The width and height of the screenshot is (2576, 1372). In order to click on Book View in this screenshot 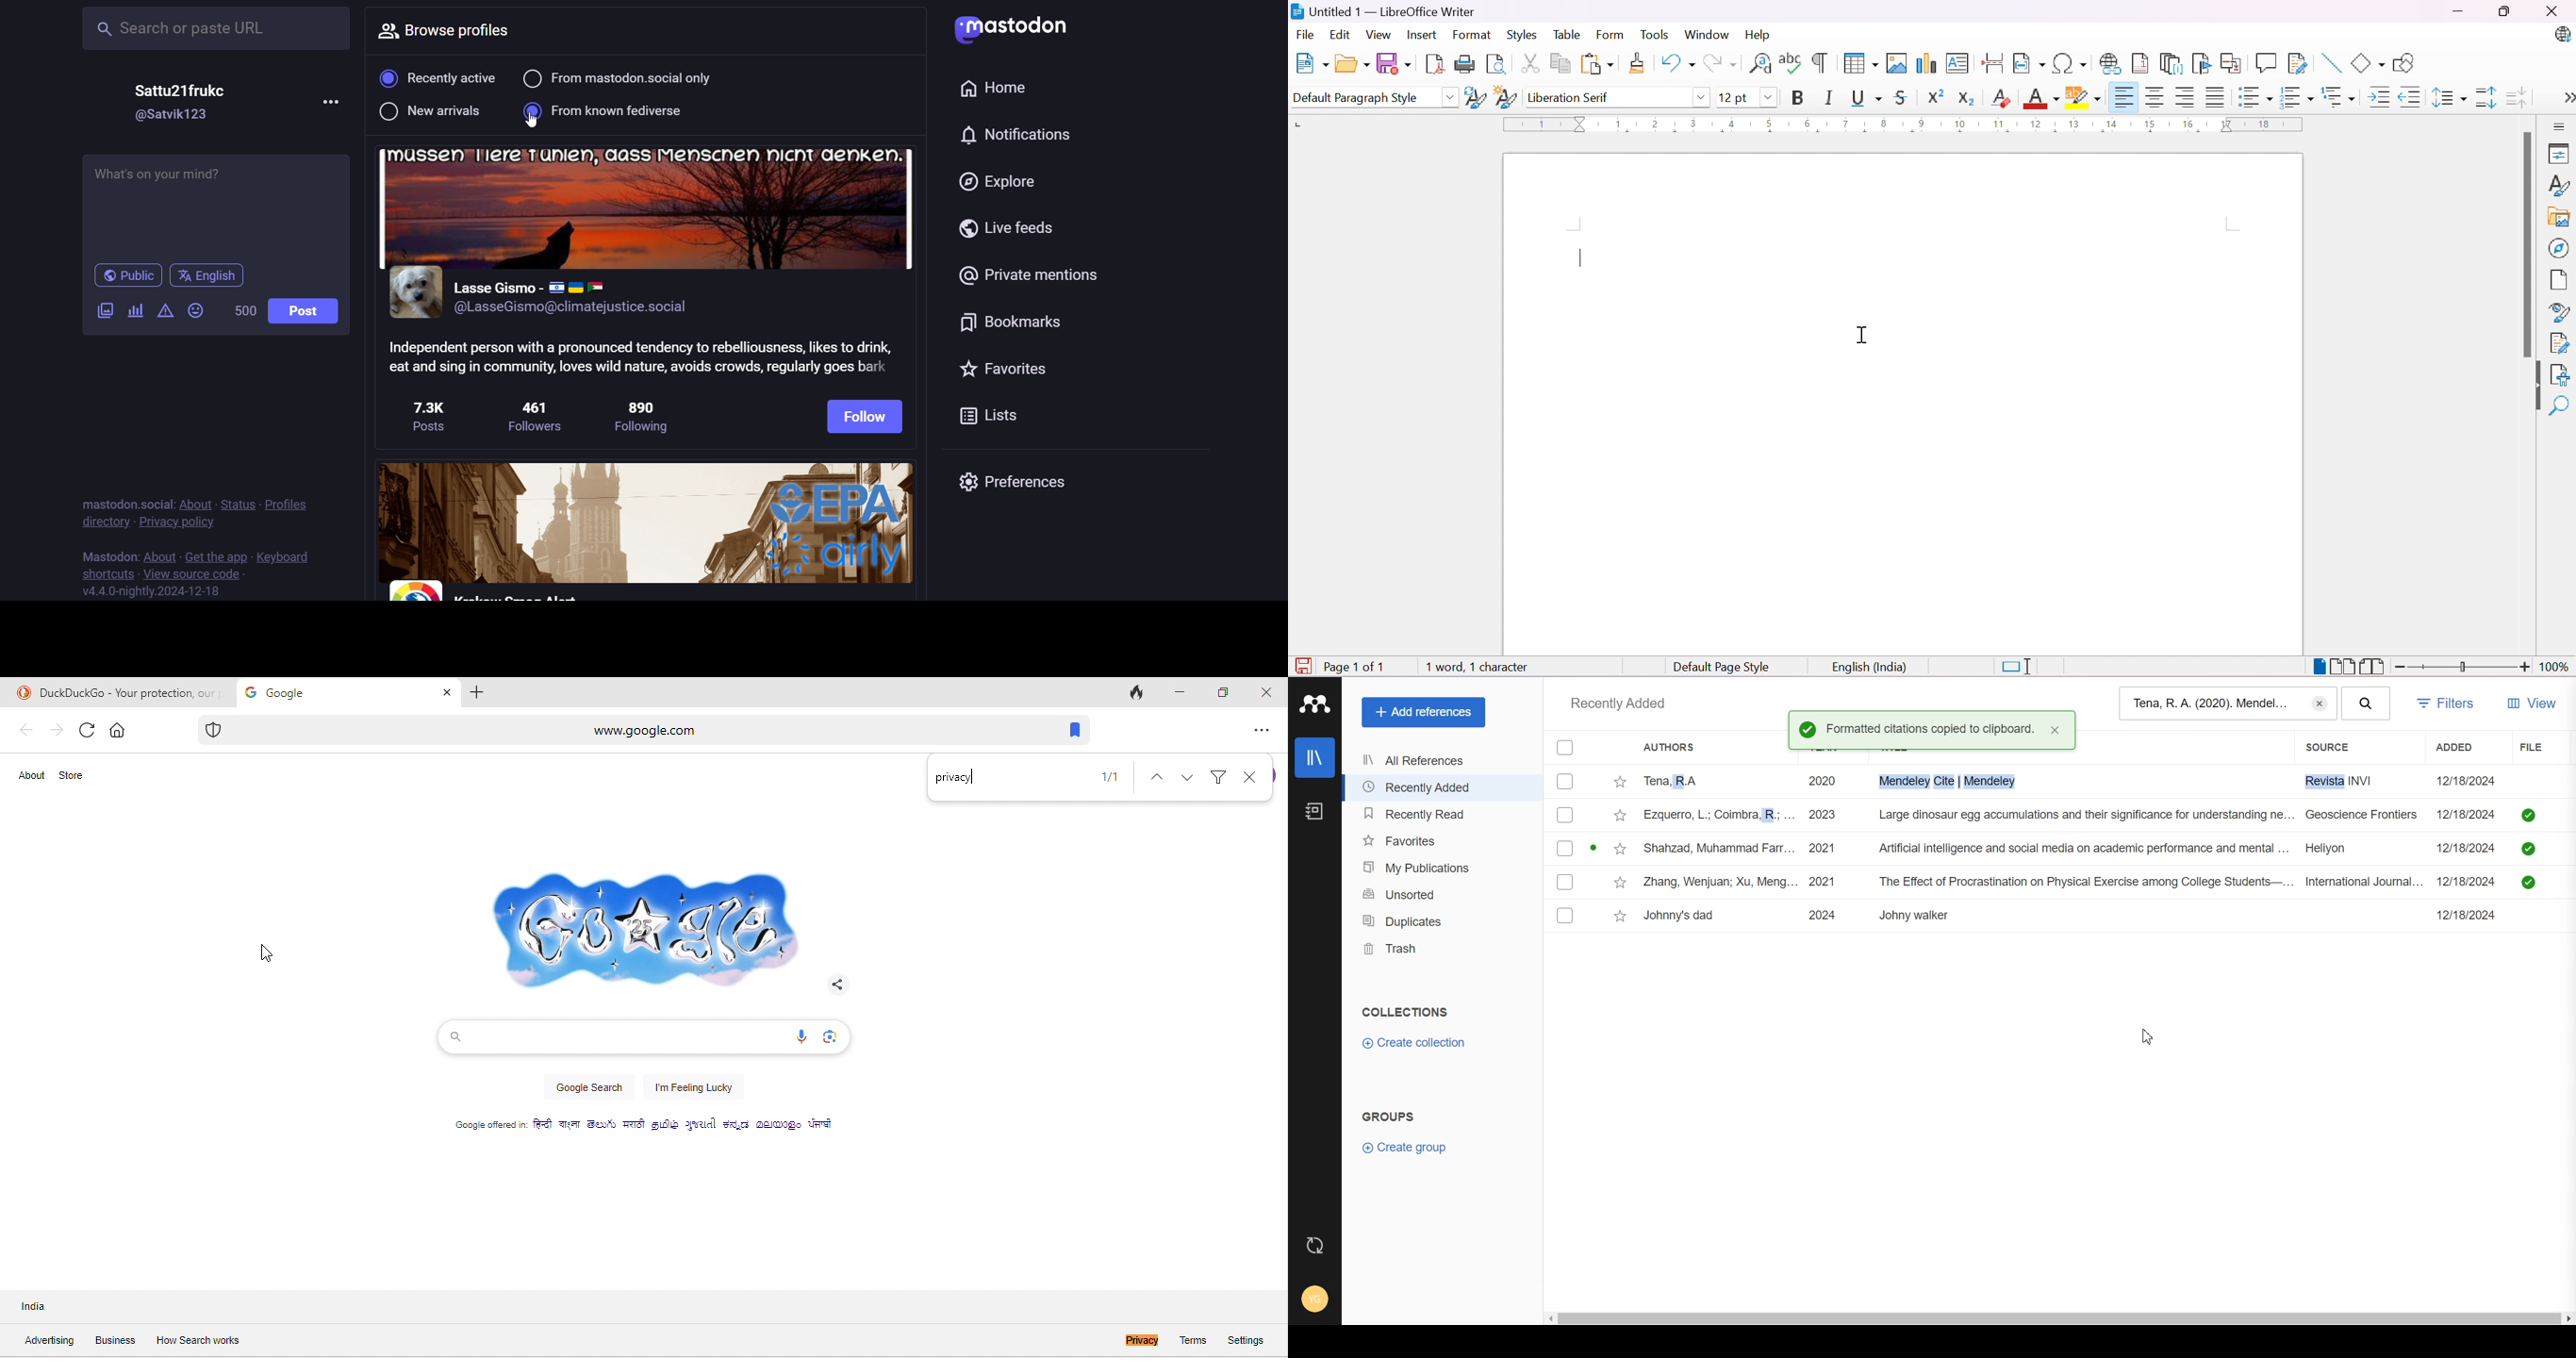, I will do `click(2374, 667)`.